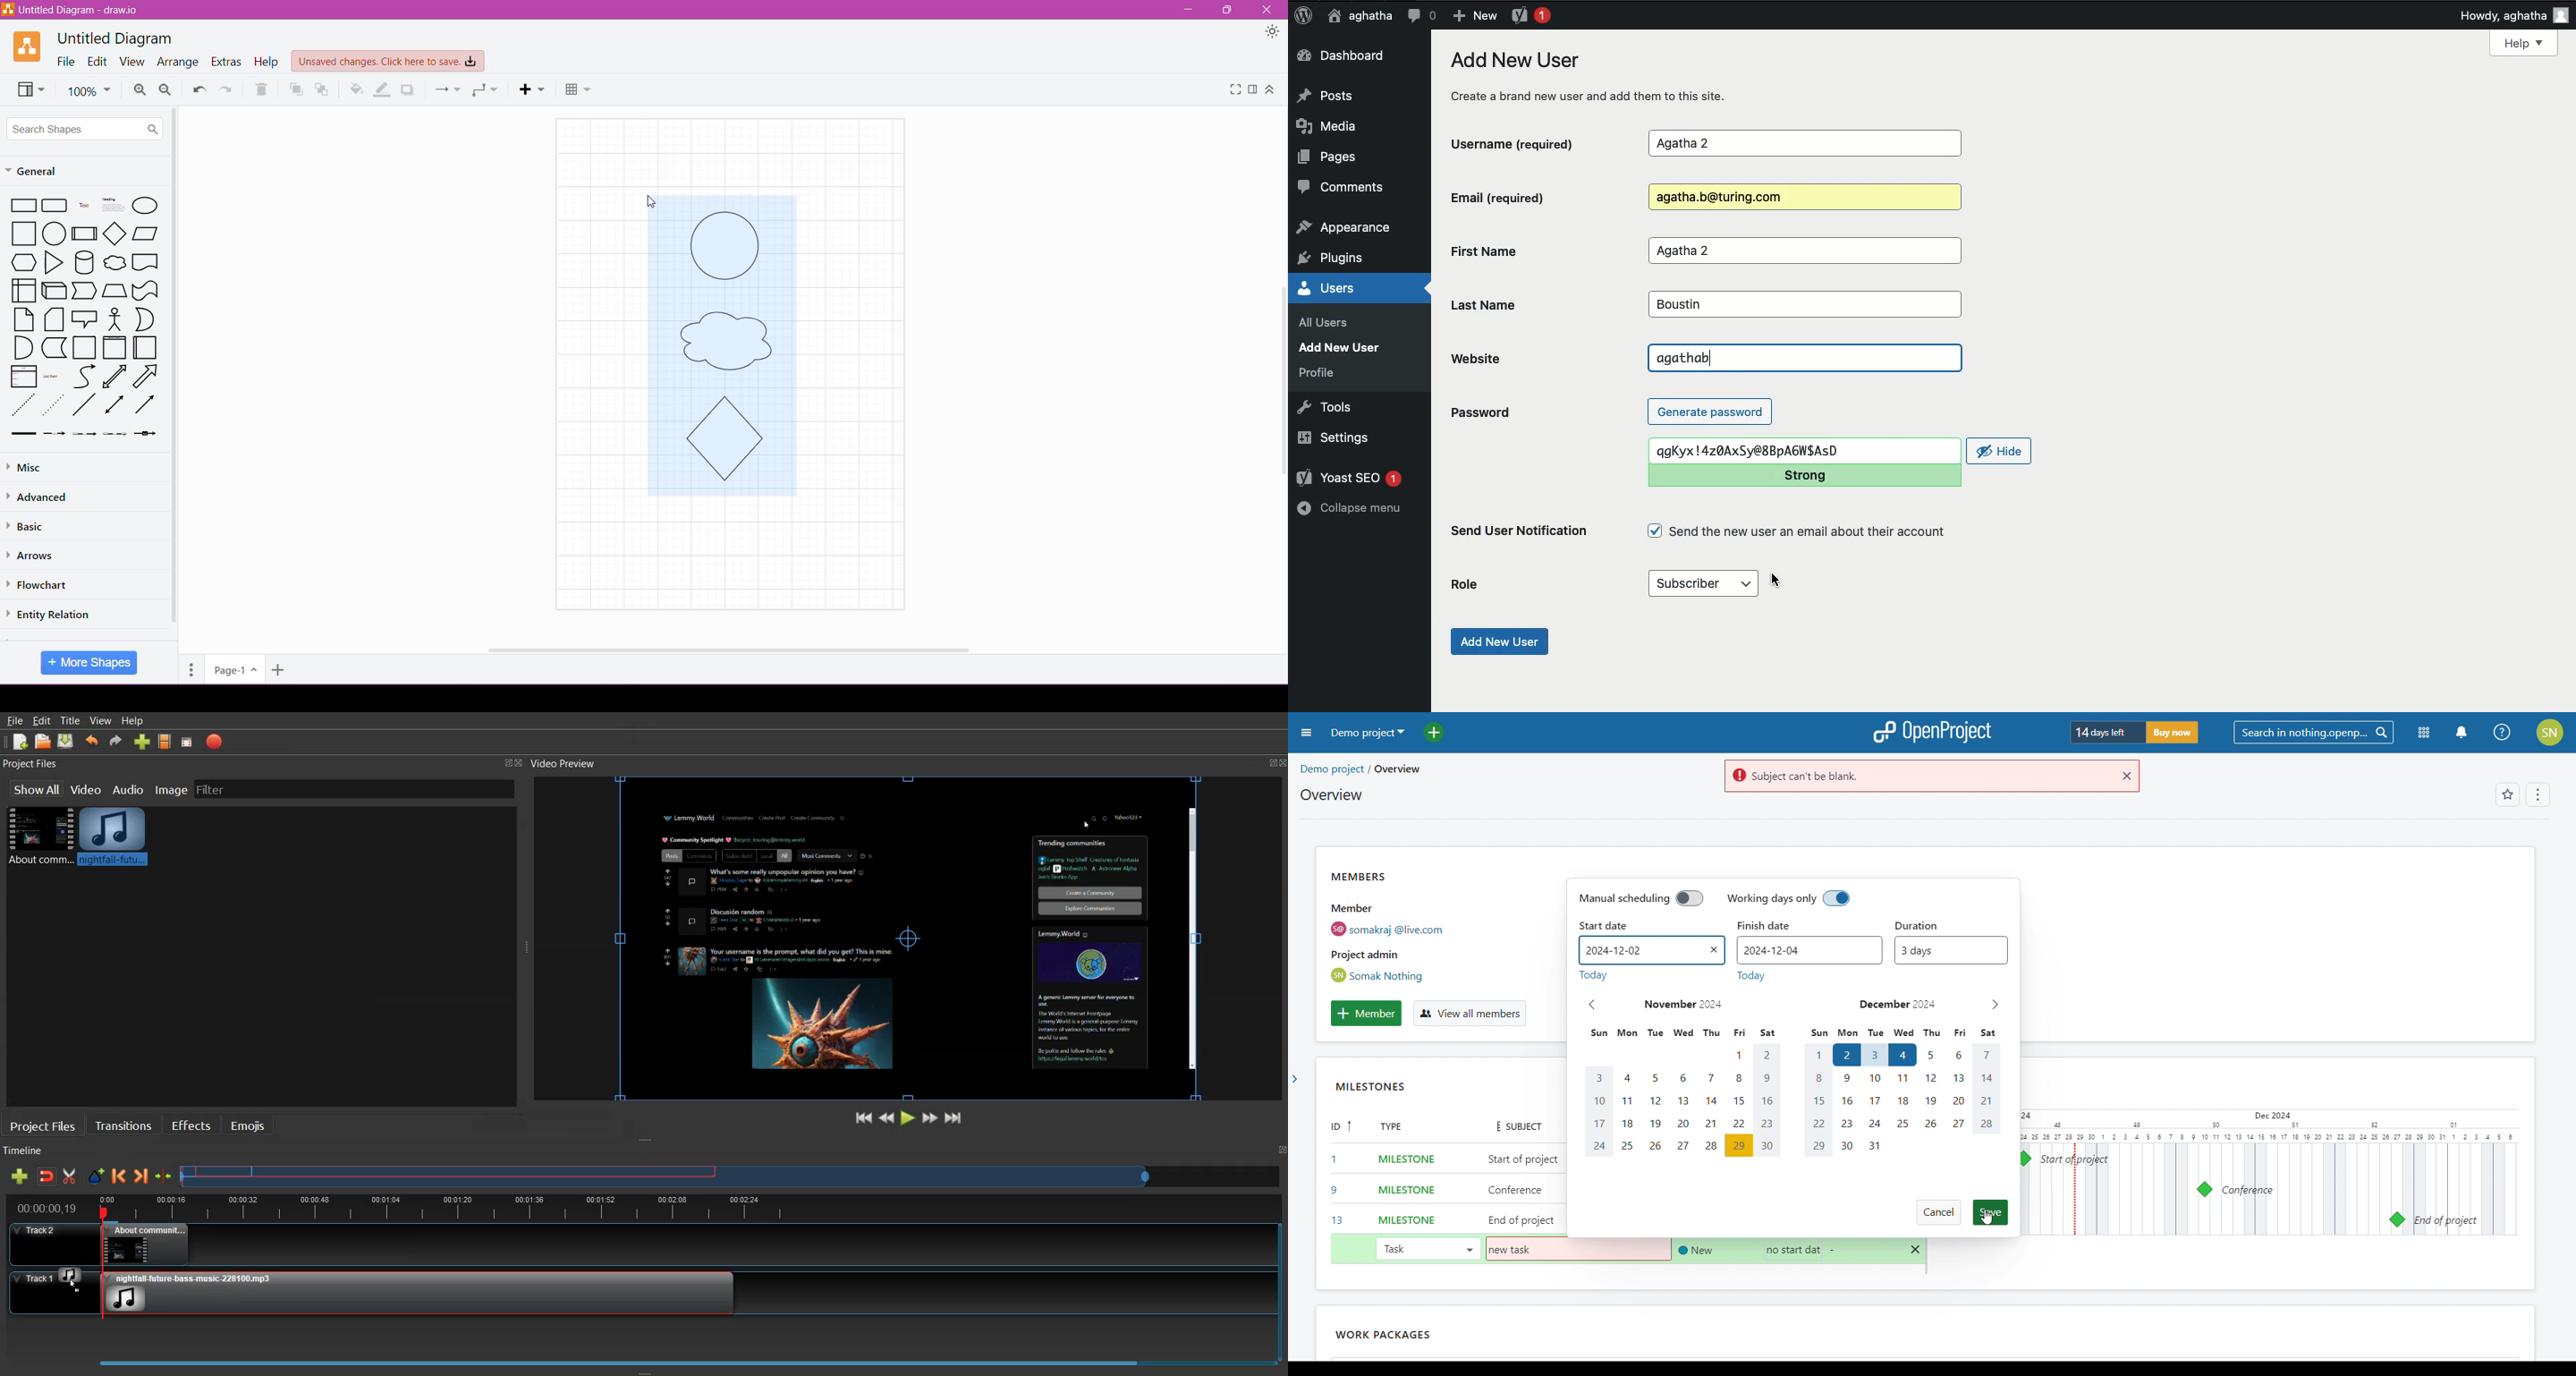  Describe the element at coordinates (86, 128) in the screenshot. I see `Search Shapes` at that location.